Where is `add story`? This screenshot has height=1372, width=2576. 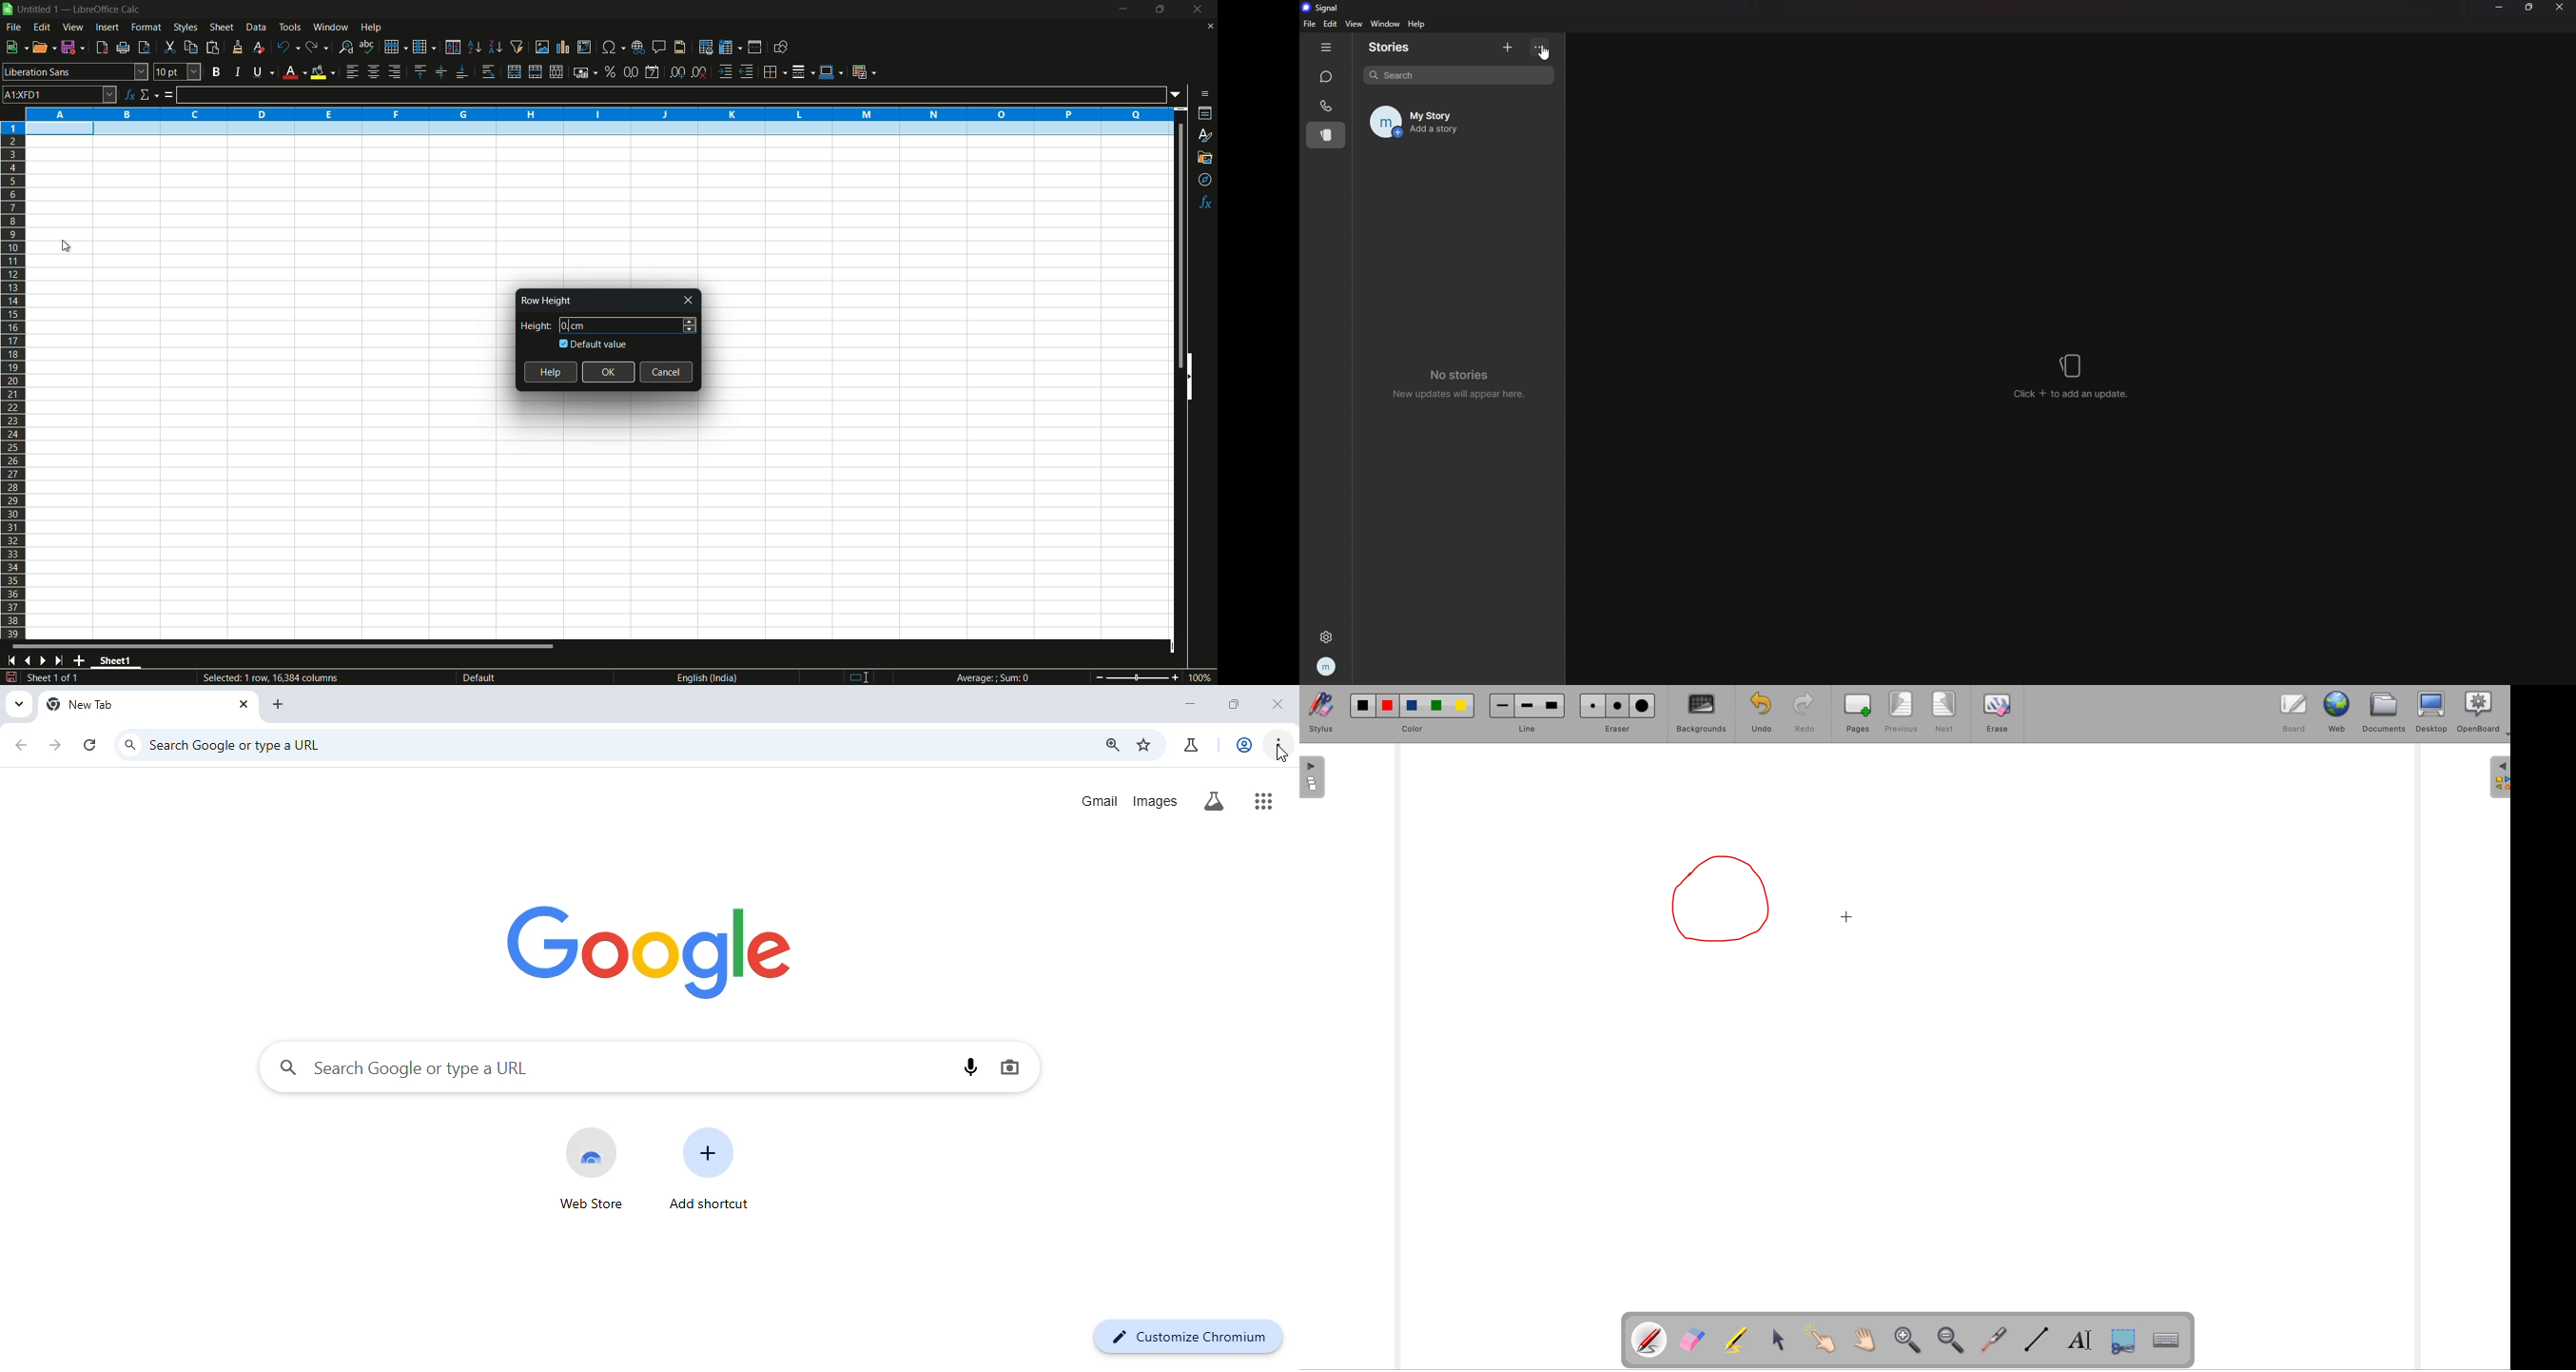 add story is located at coordinates (1509, 46).